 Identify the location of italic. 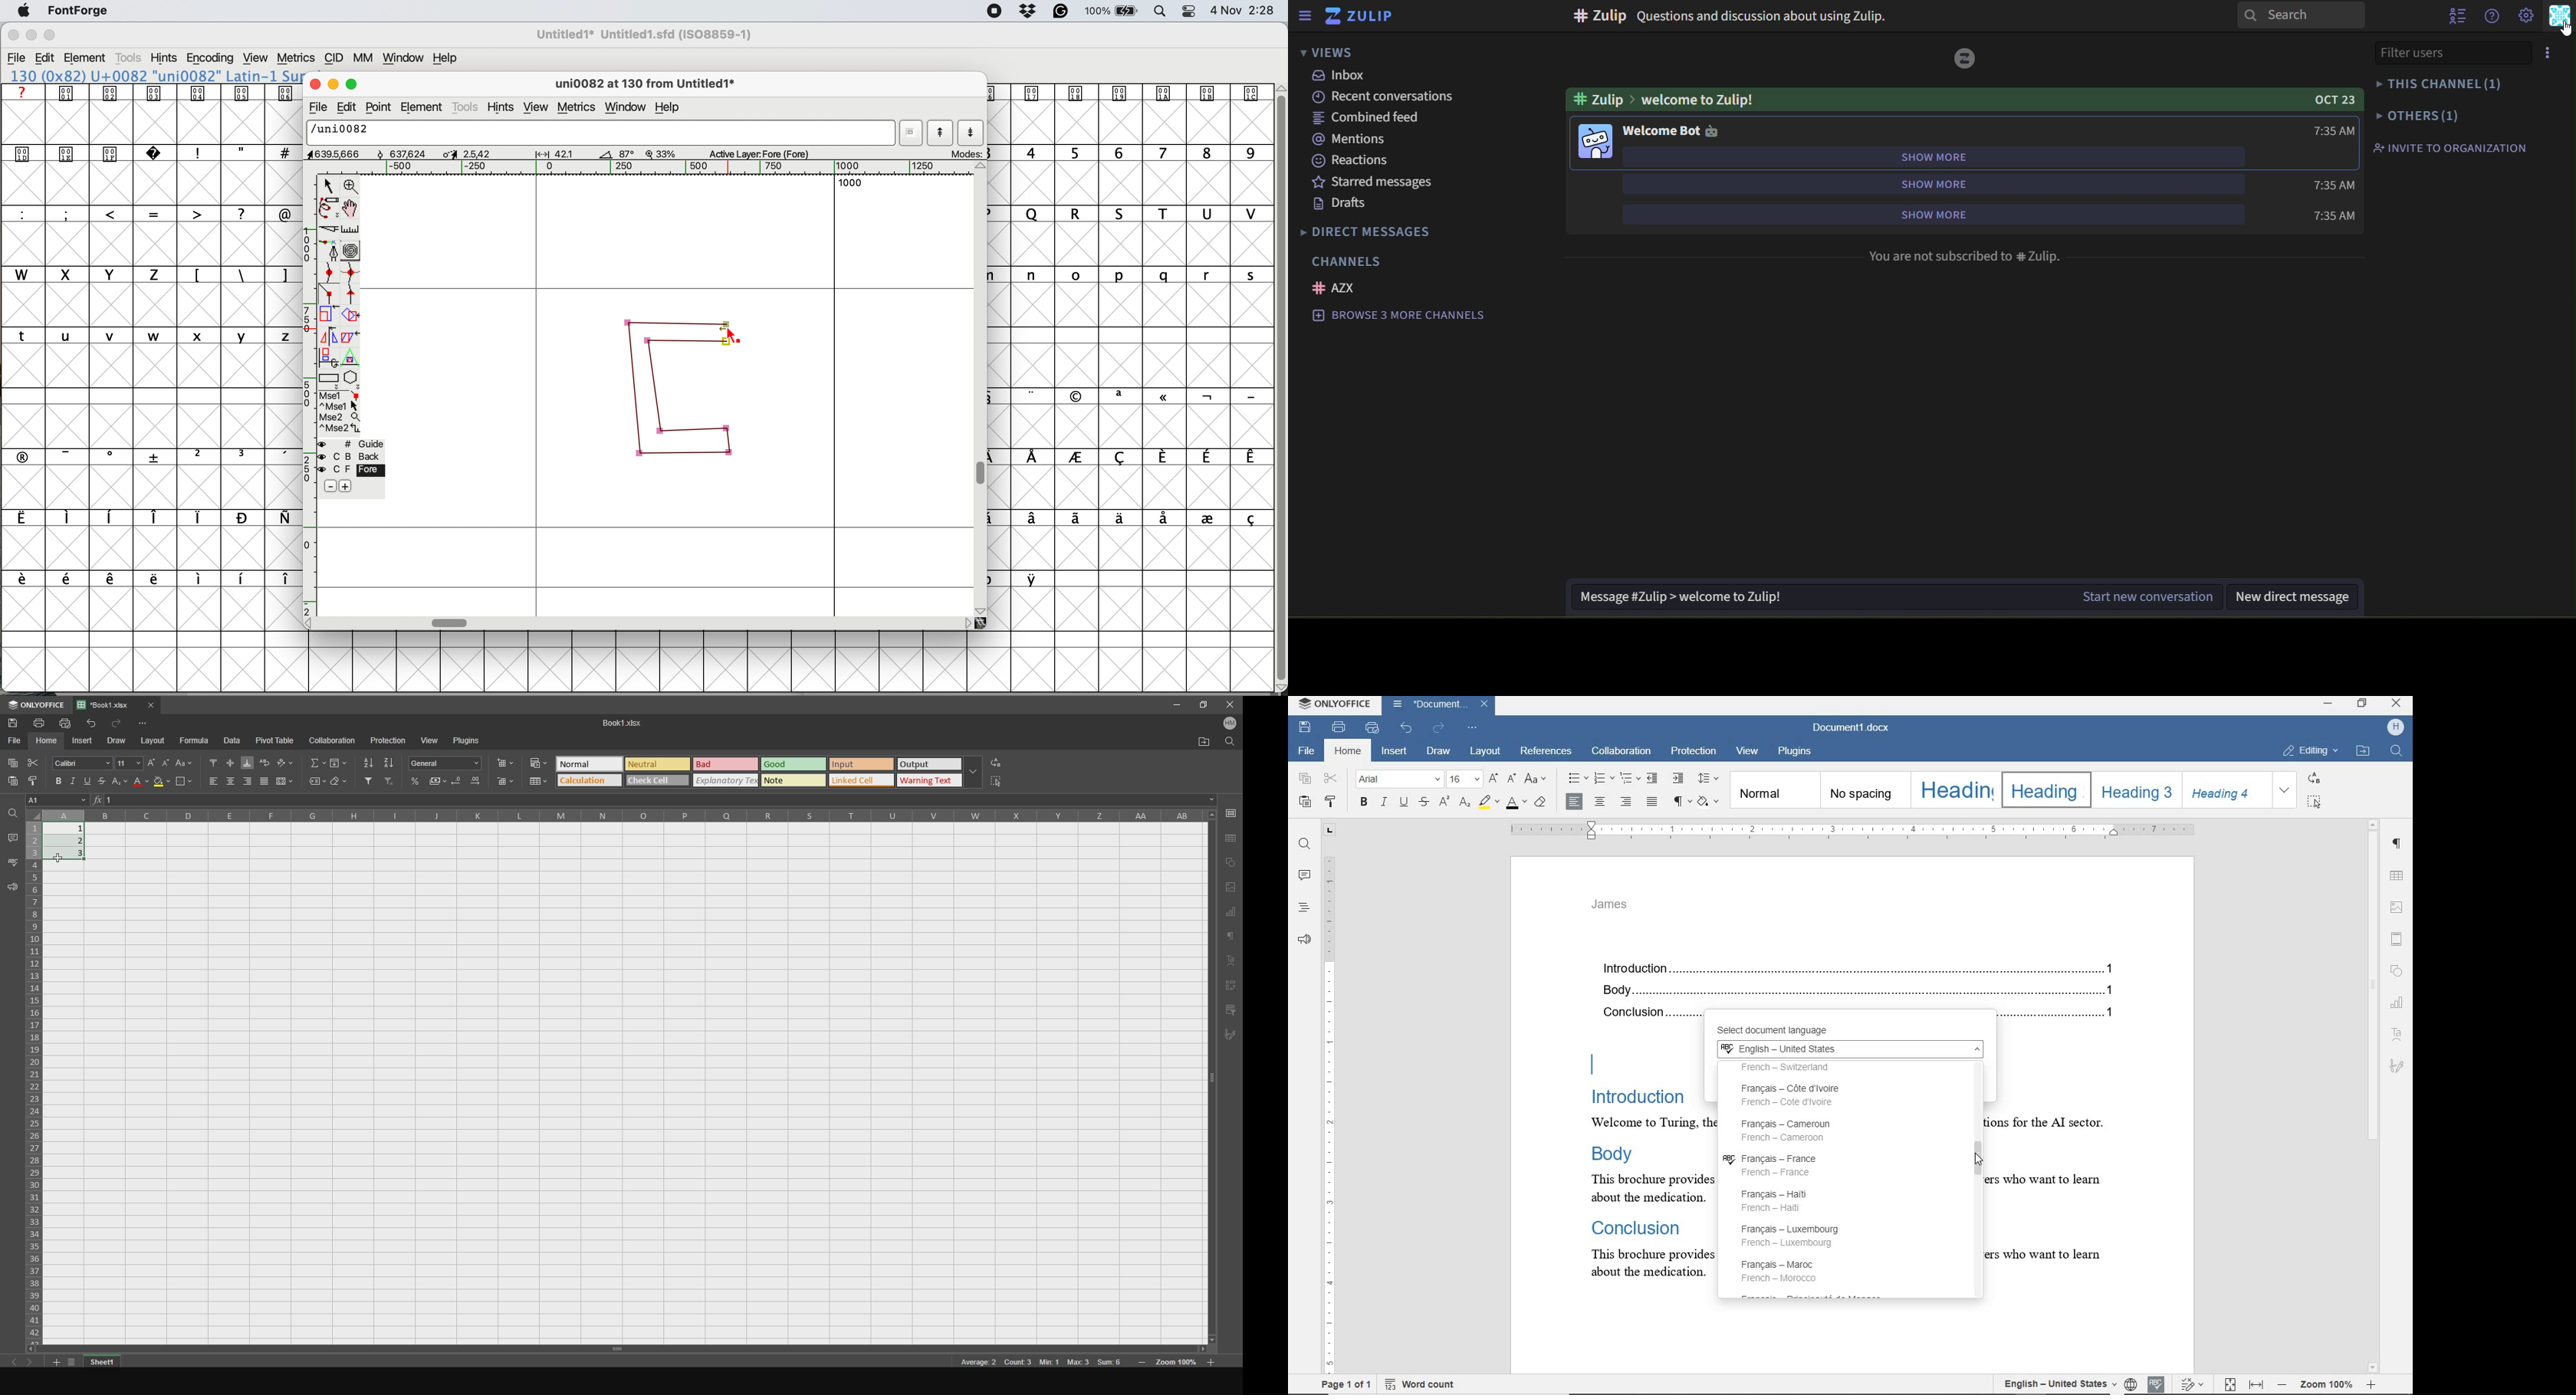
(1384, 802).